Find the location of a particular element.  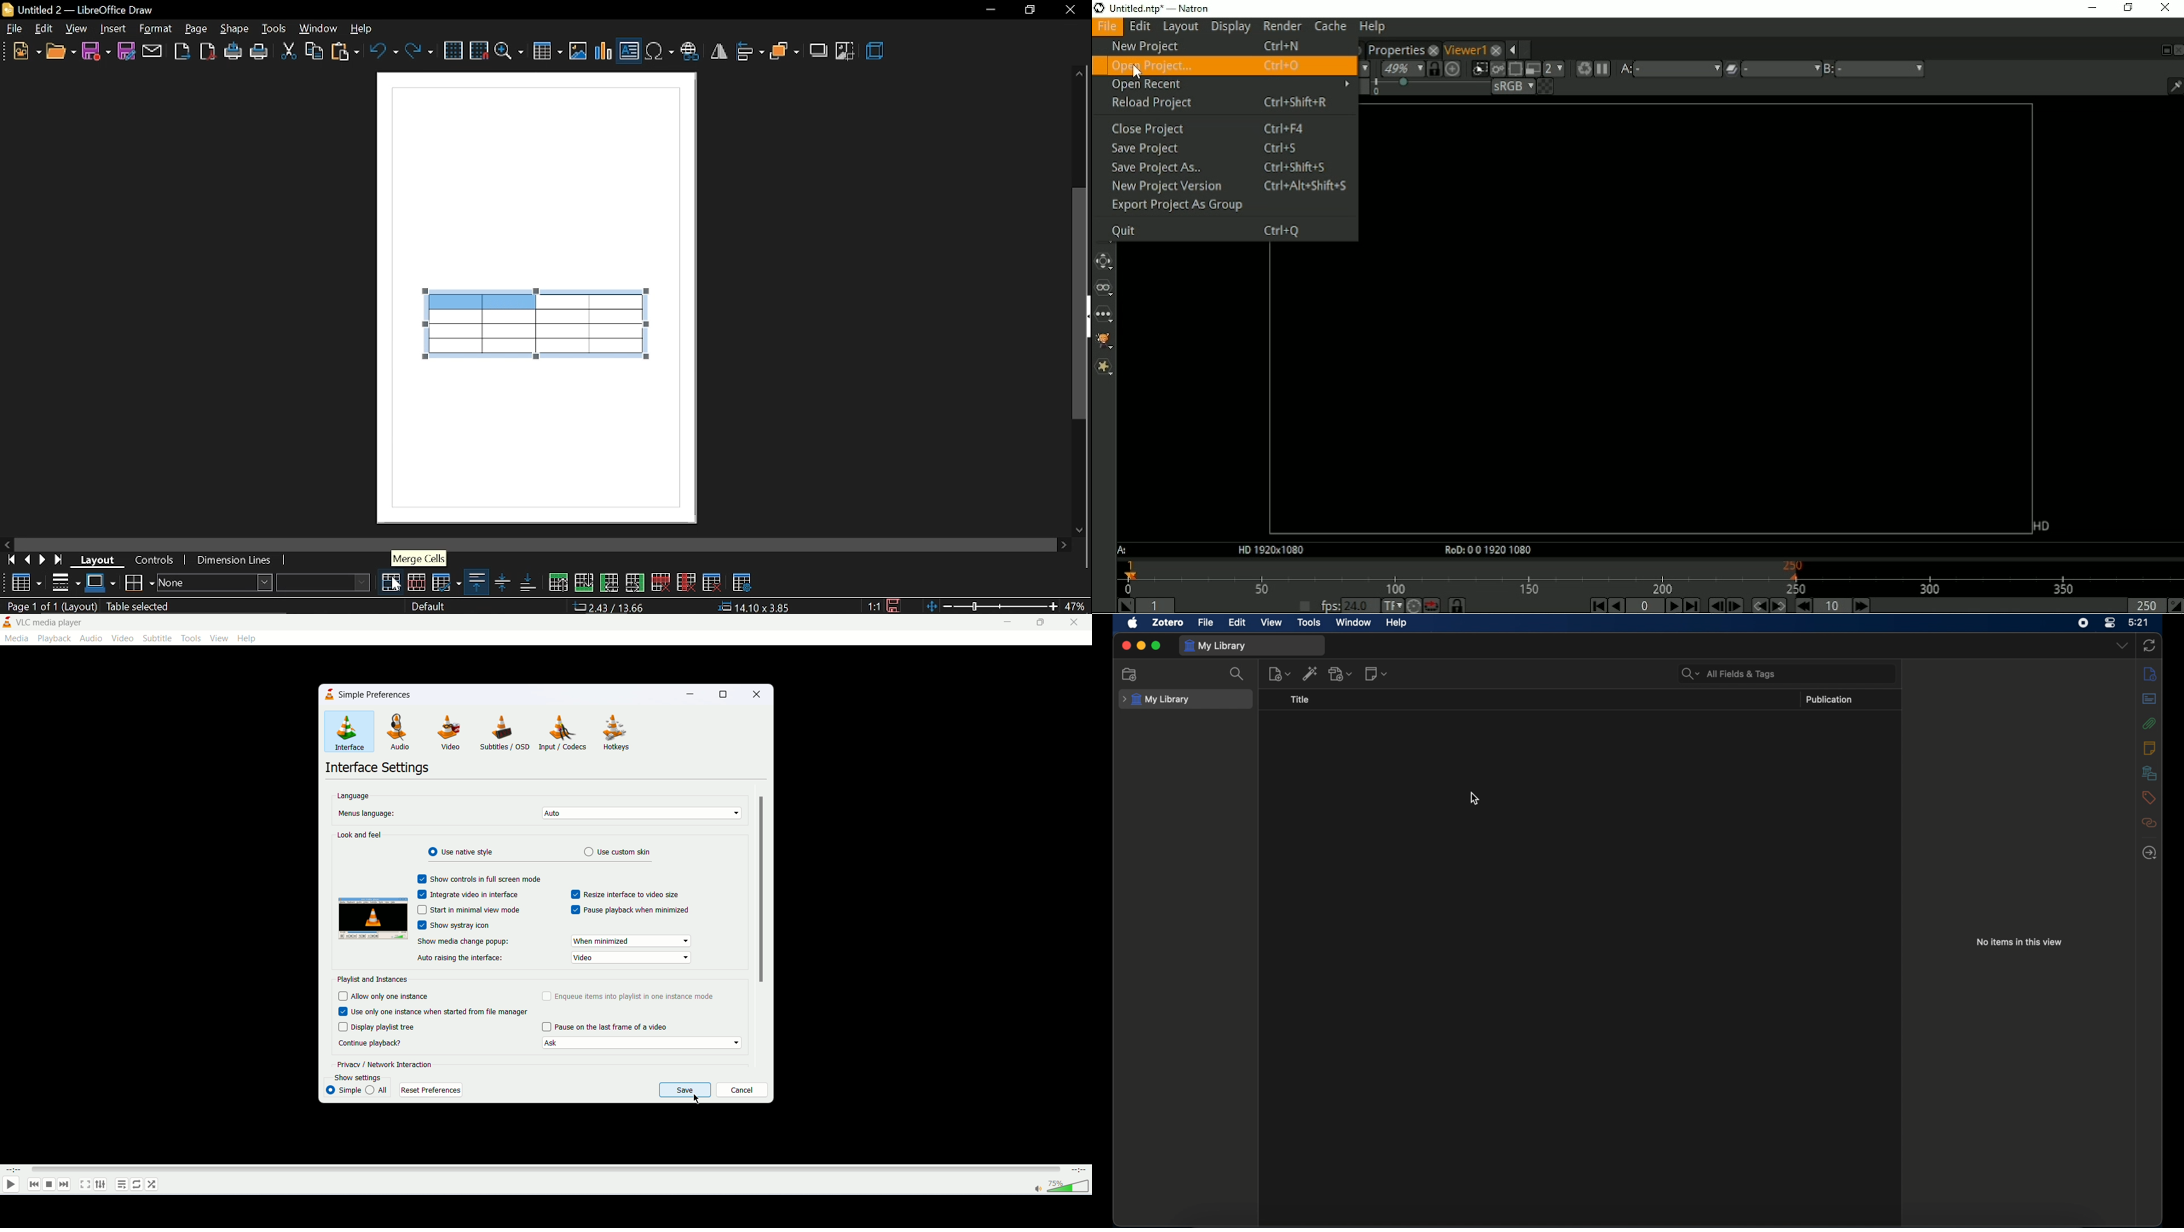

export as is located at coordinates (182, 52).